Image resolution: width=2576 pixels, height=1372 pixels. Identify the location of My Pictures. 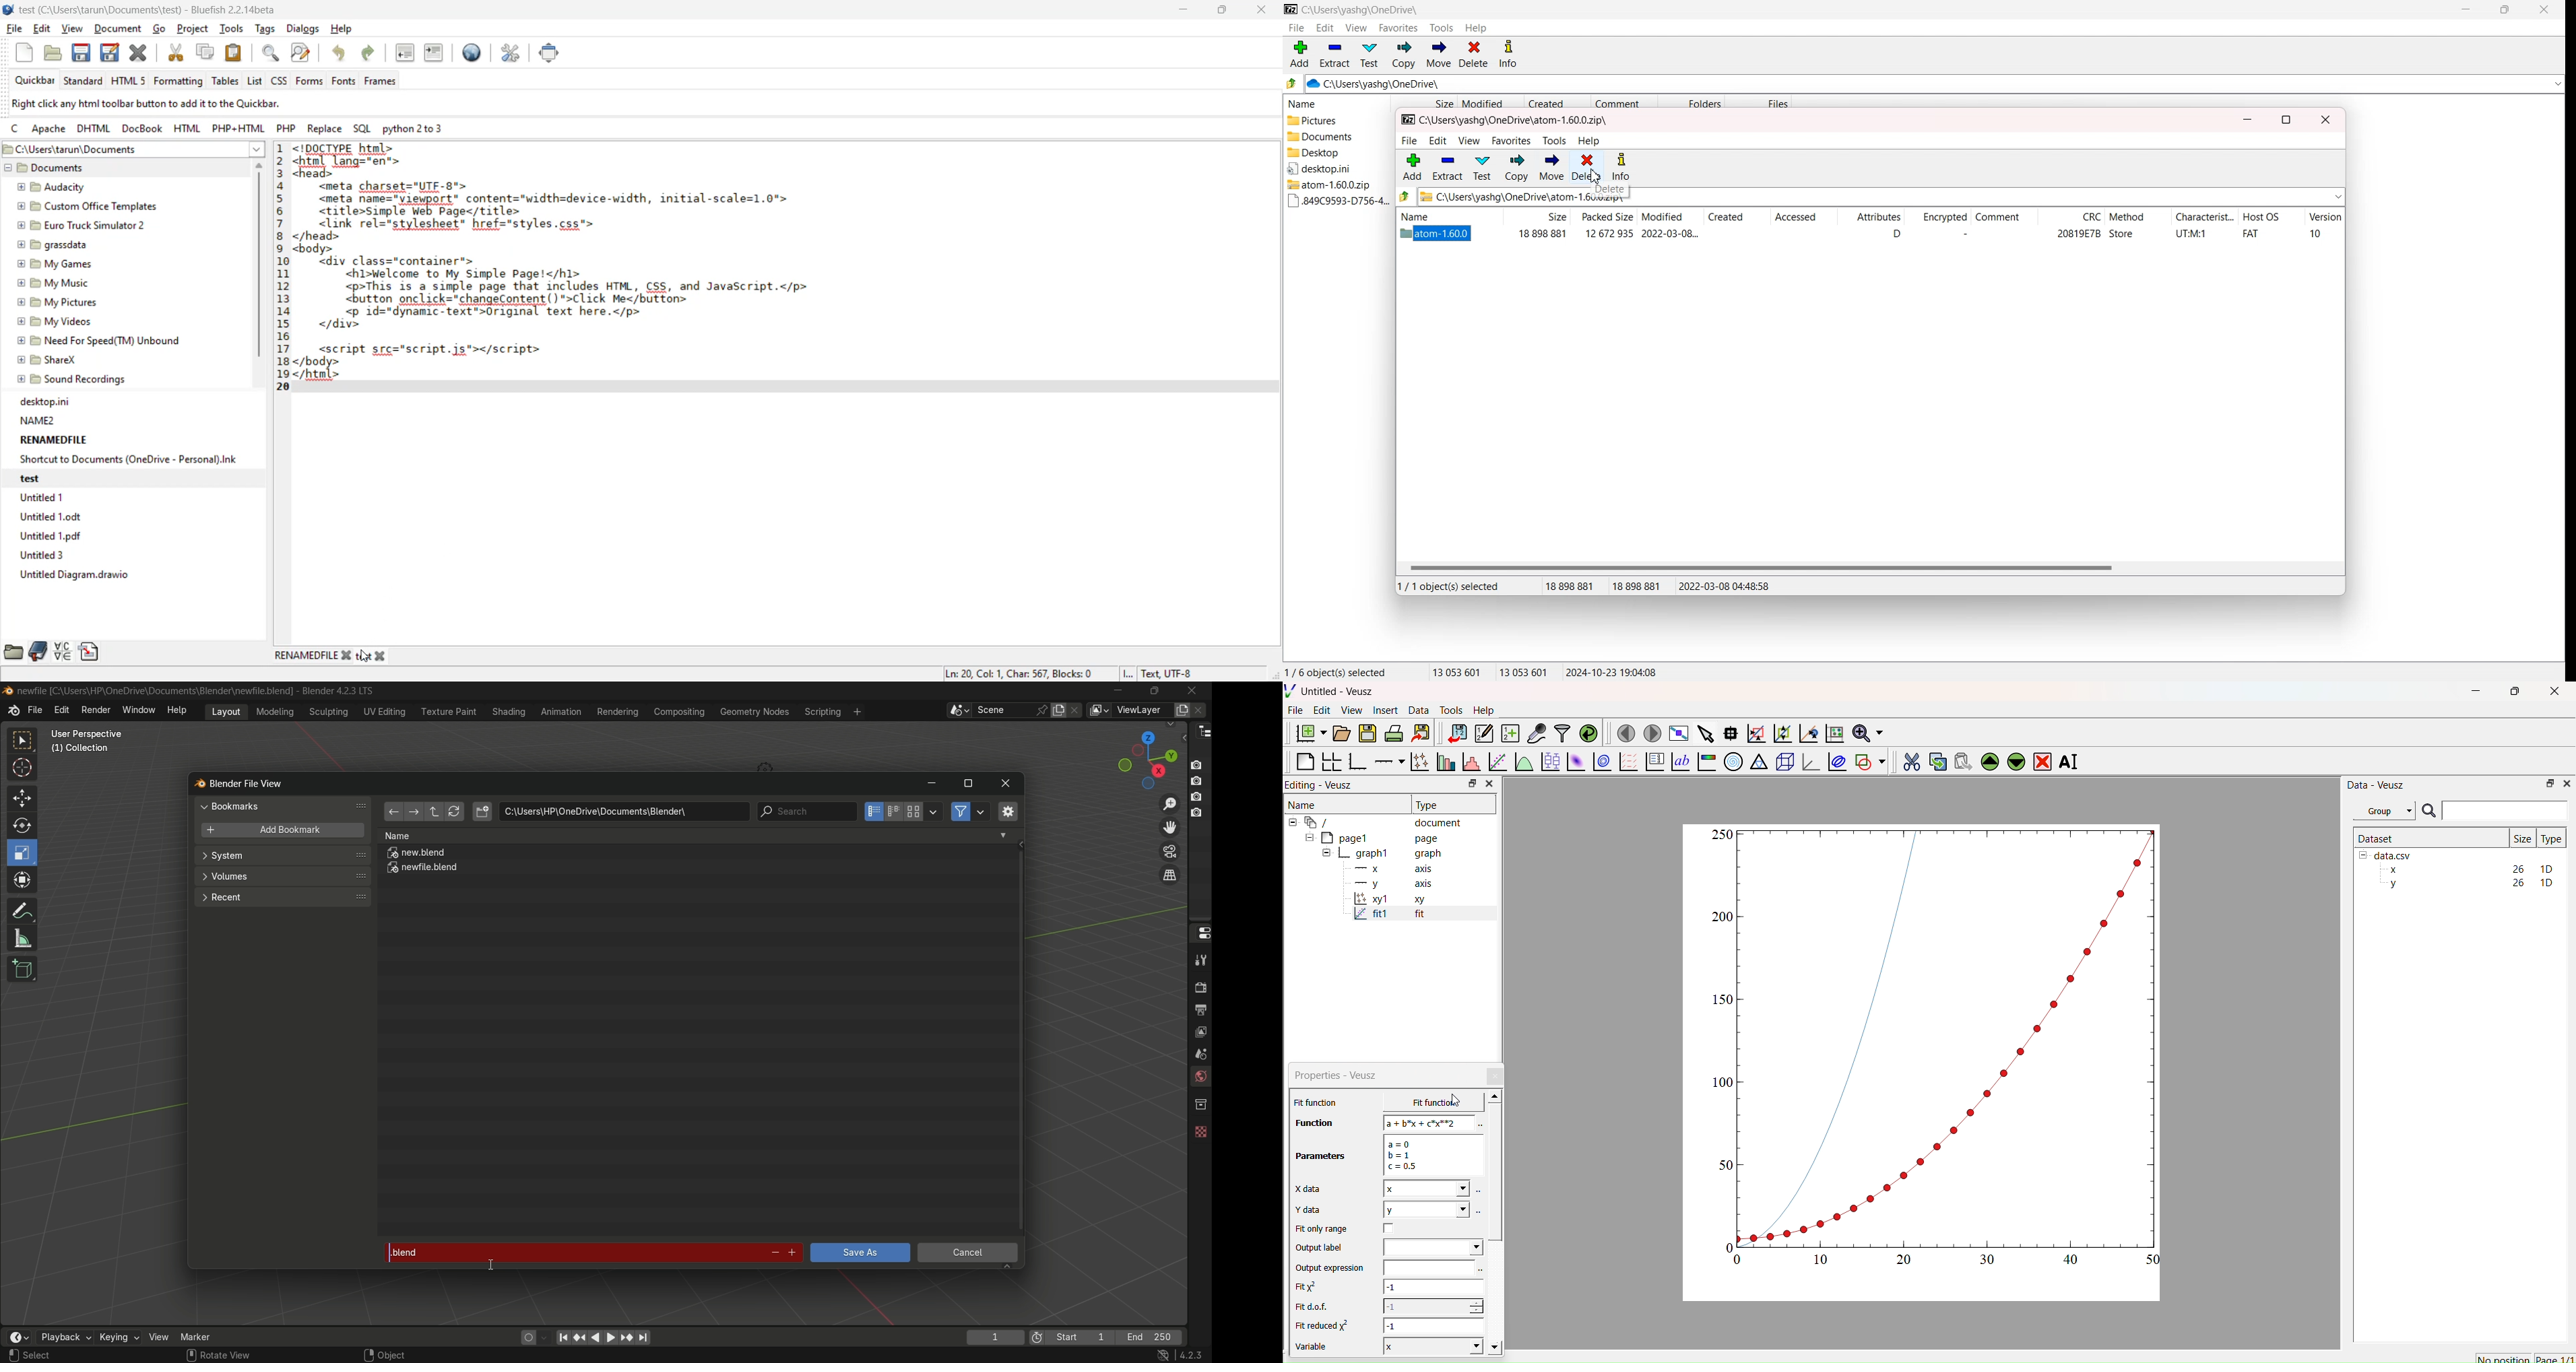
(55, 301).